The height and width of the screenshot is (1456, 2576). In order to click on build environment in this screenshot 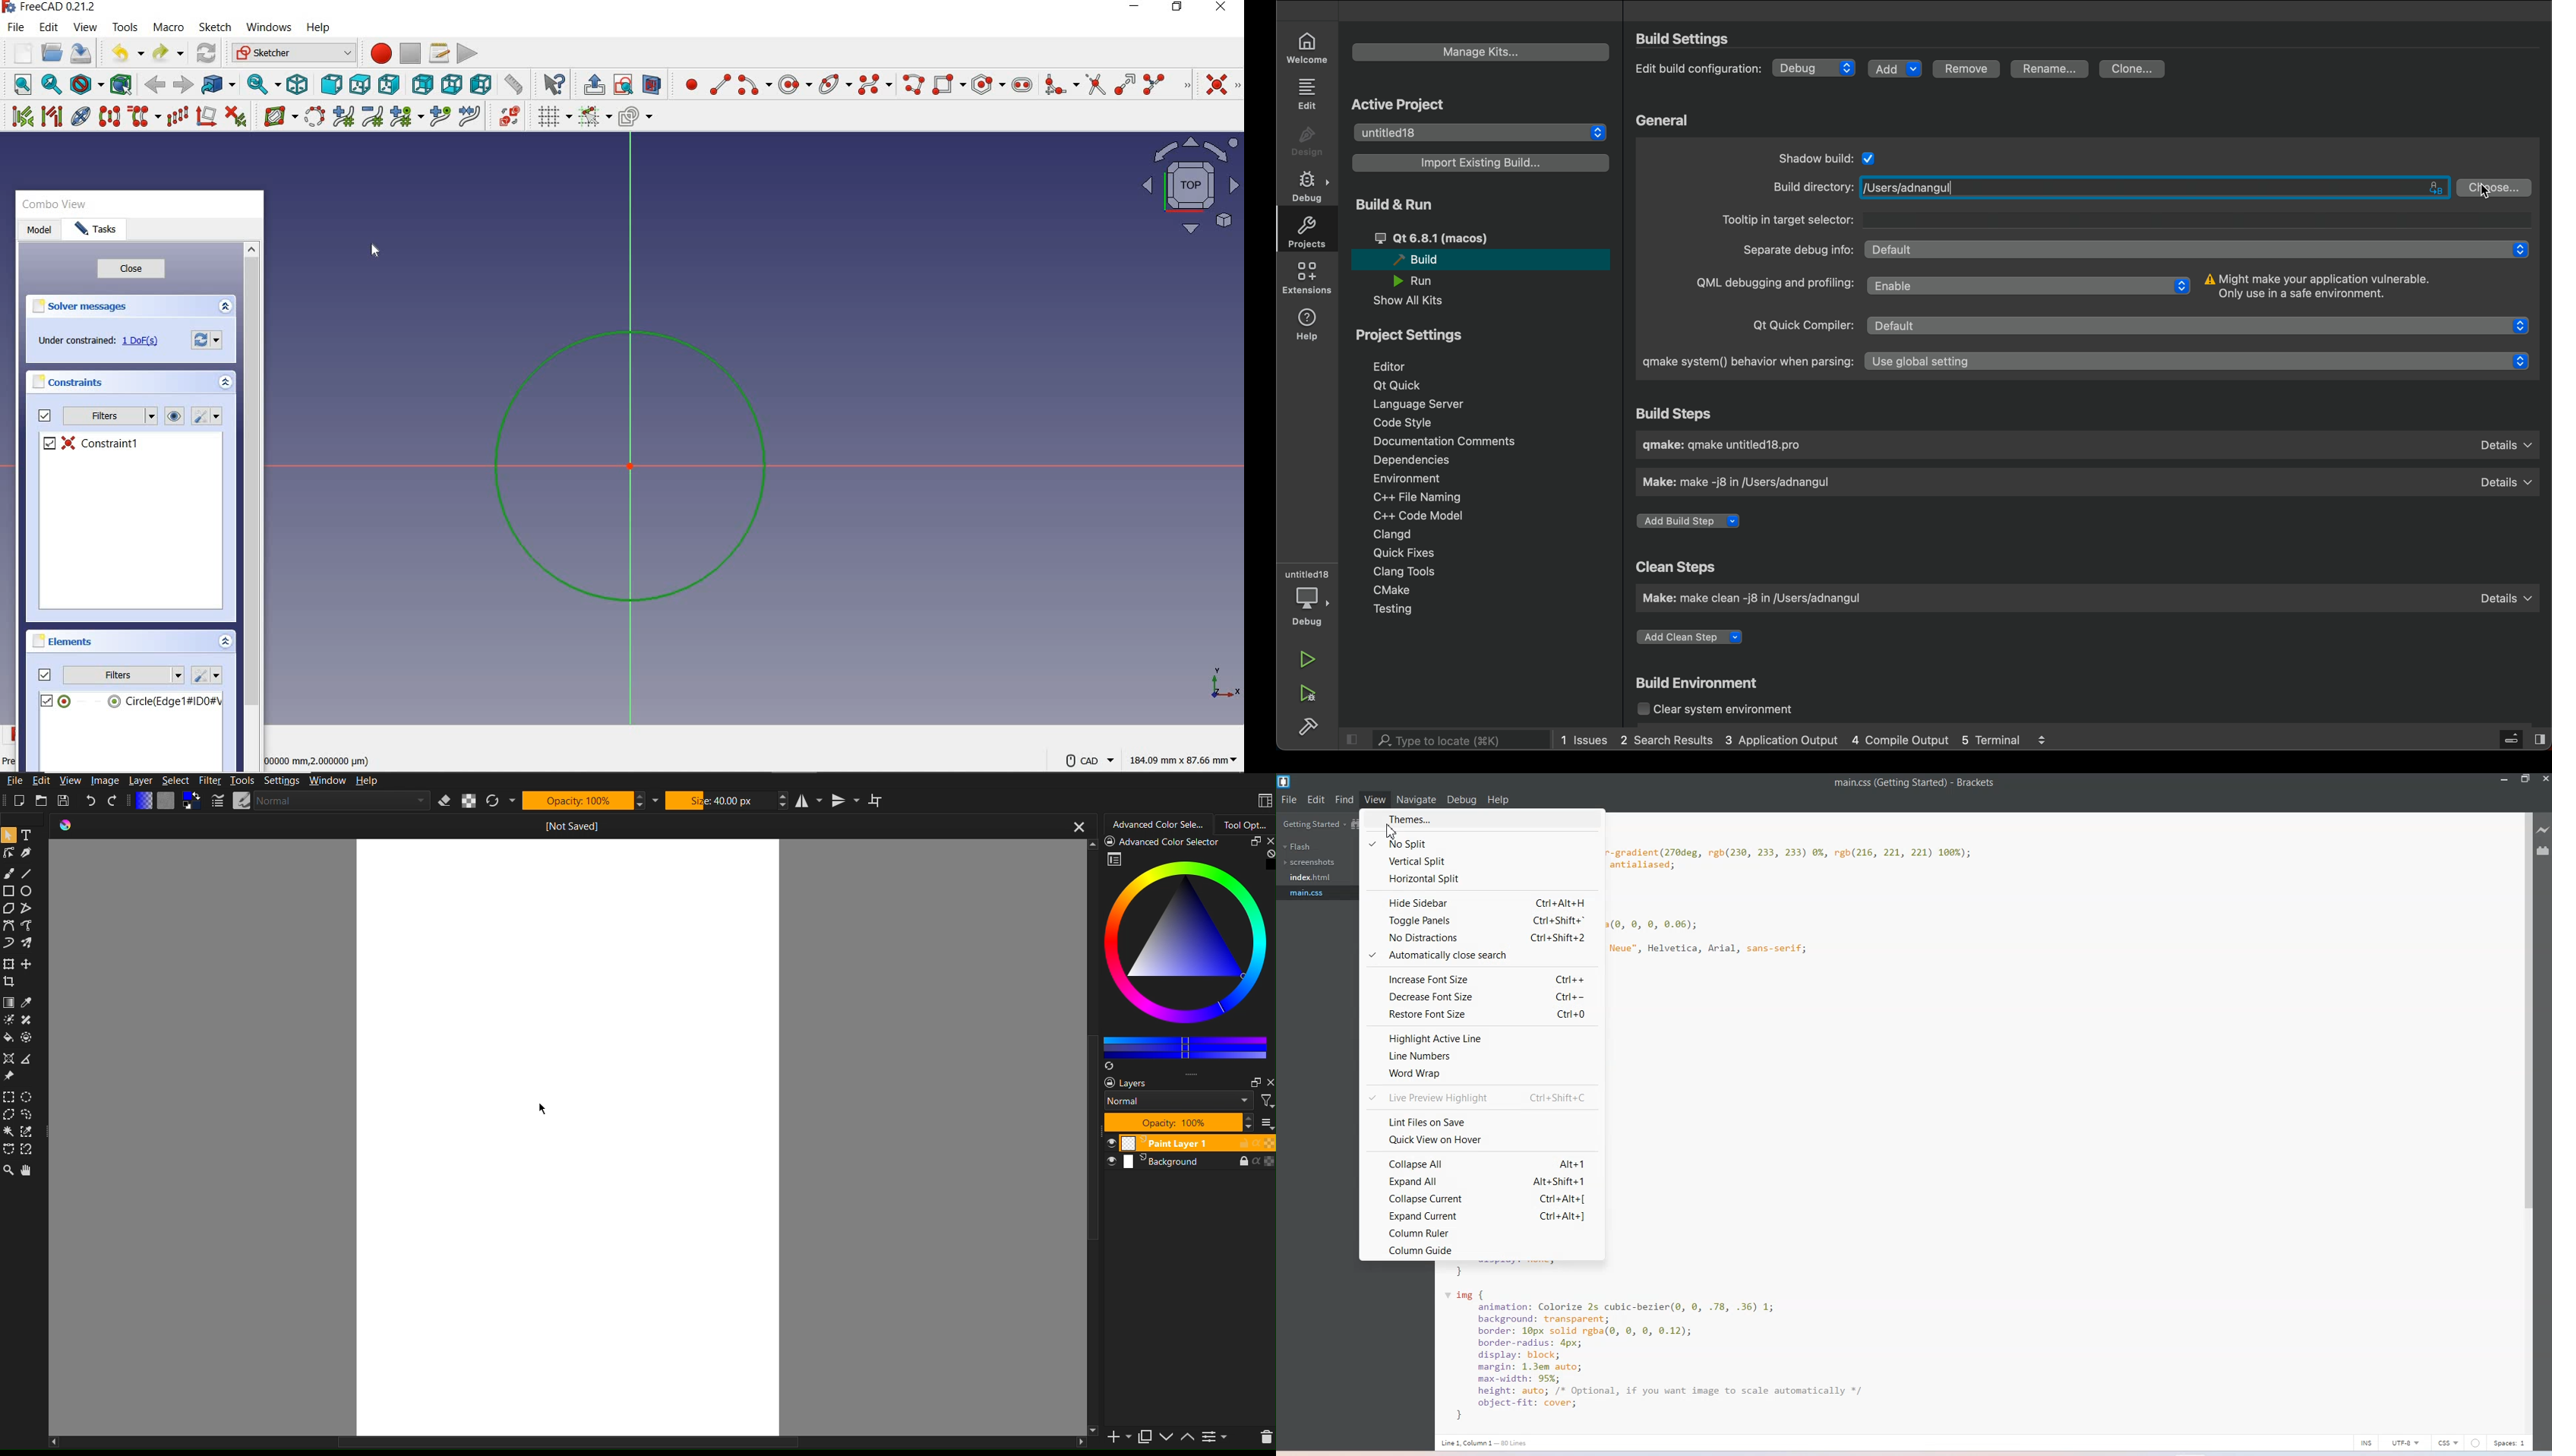, I will do `click(1707, 682)`.